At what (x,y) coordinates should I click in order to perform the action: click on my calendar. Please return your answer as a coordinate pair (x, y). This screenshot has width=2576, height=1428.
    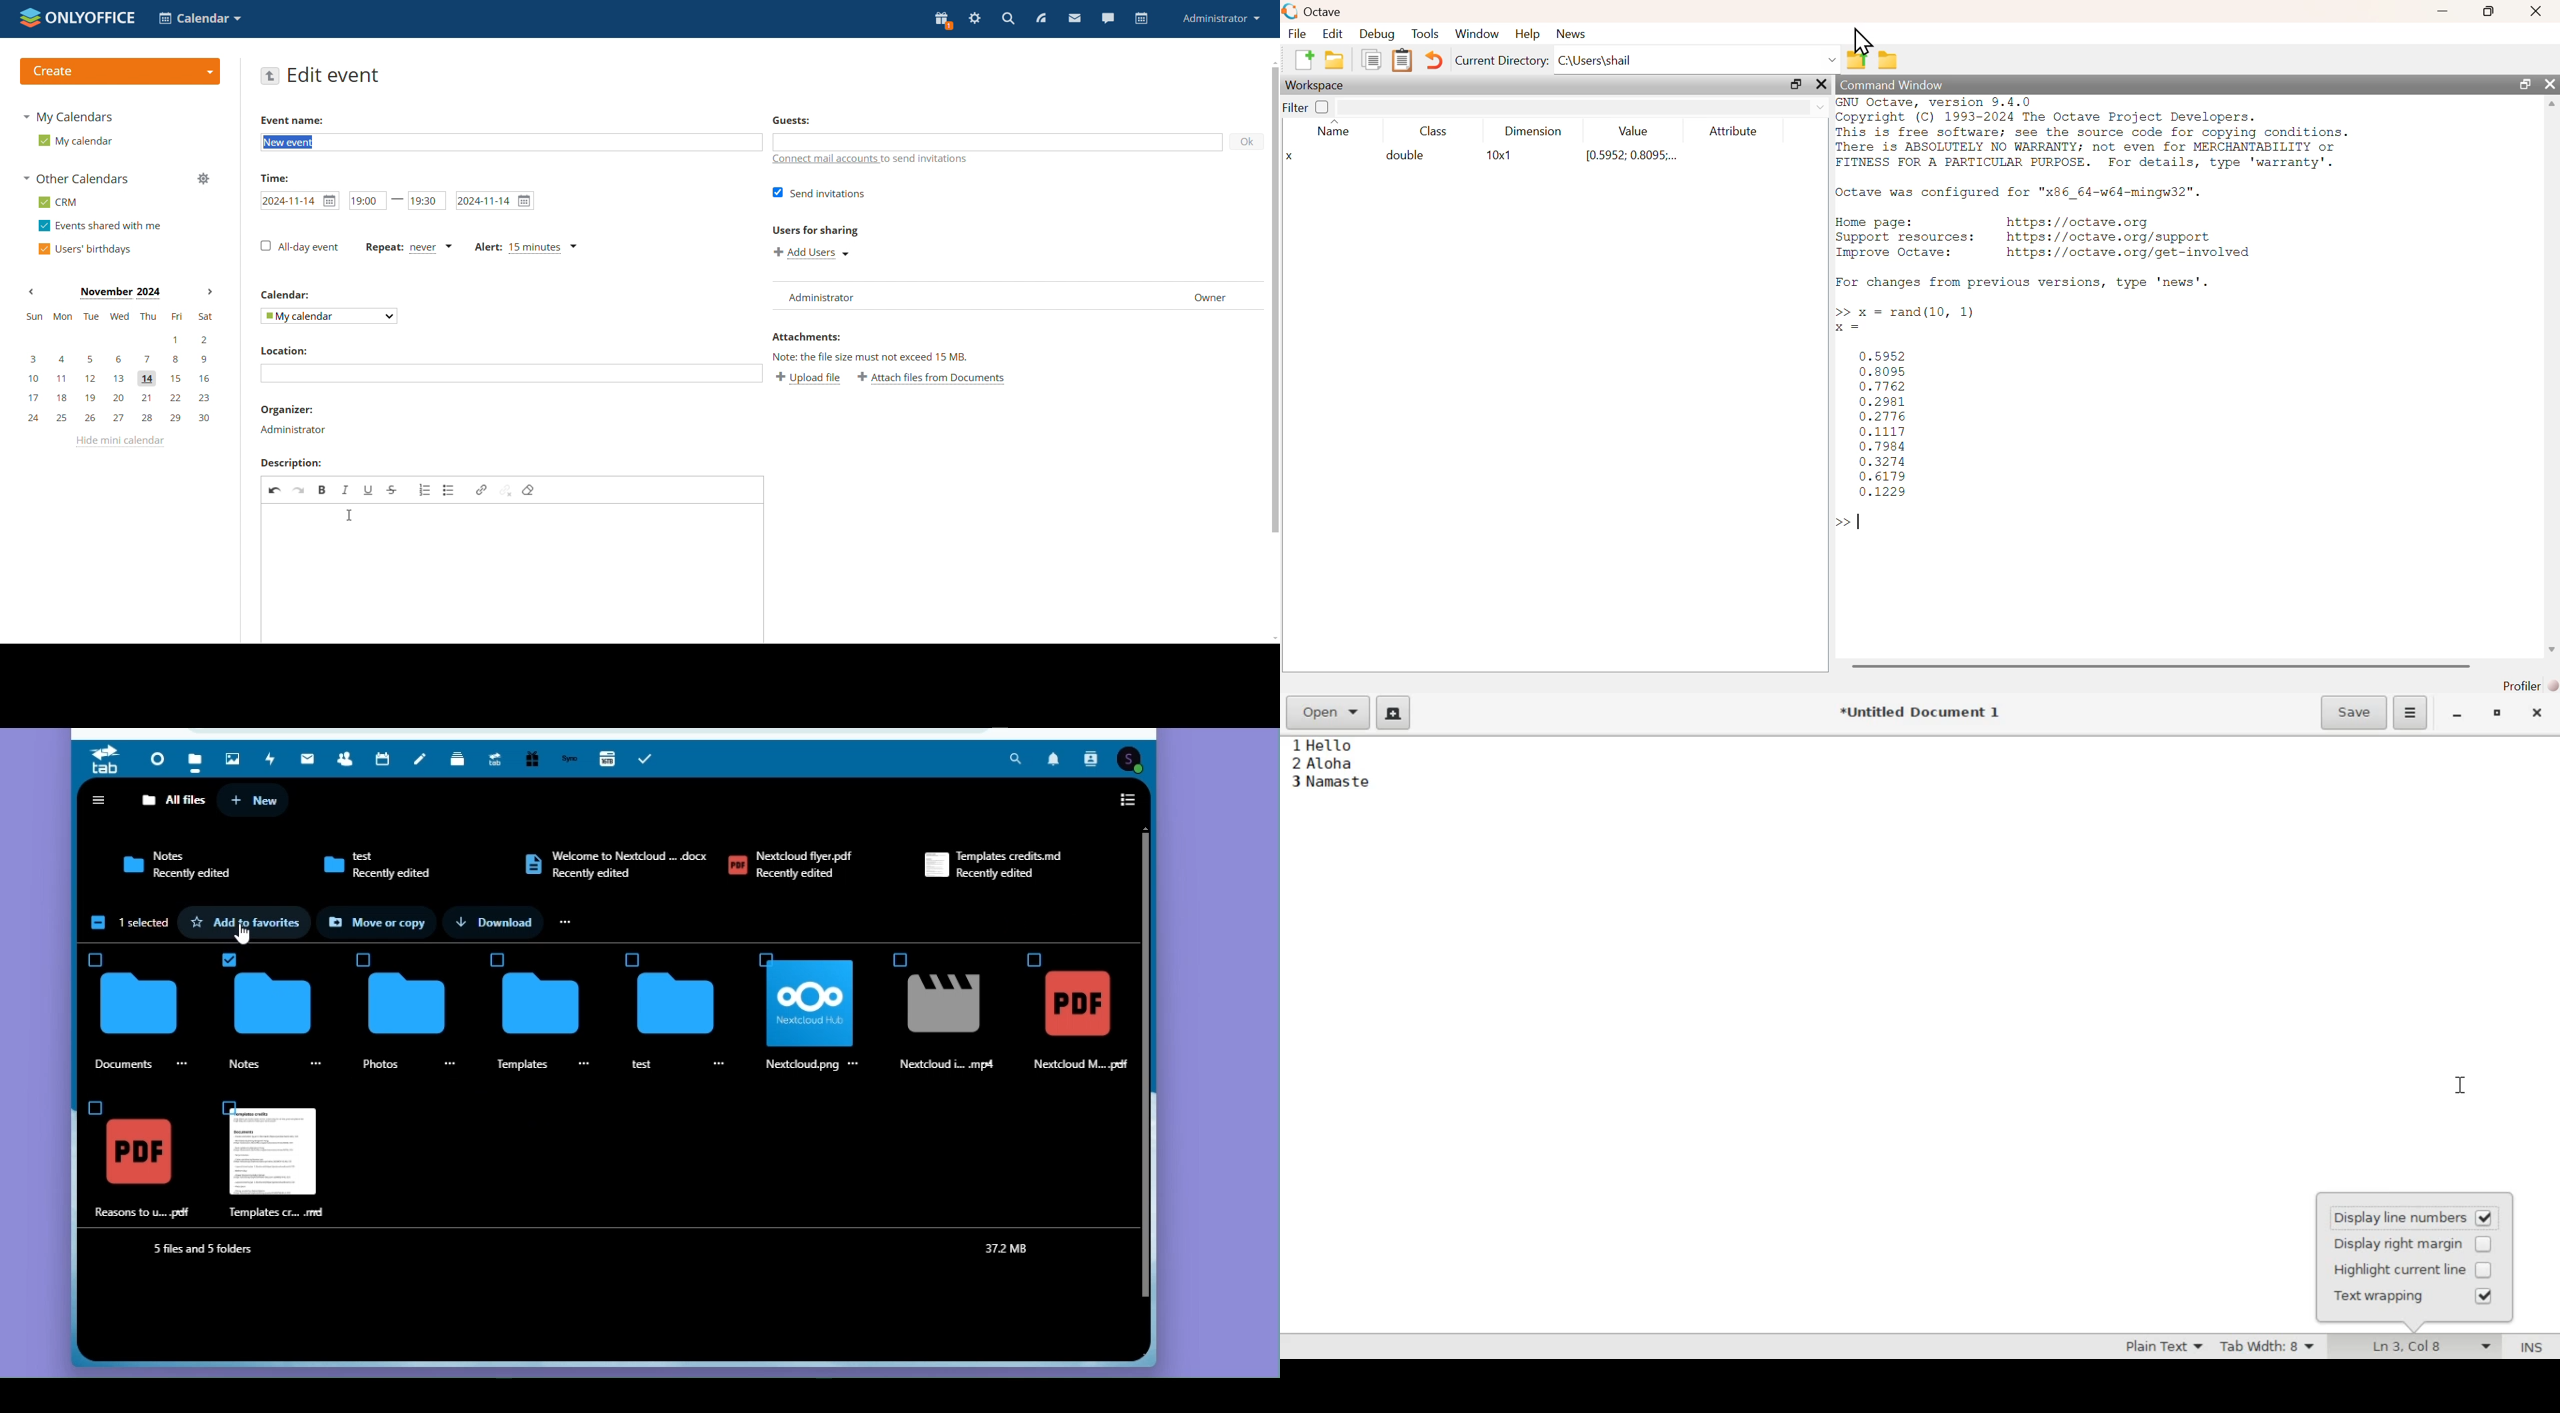
    Looking at the image, I should click on (76, 140).